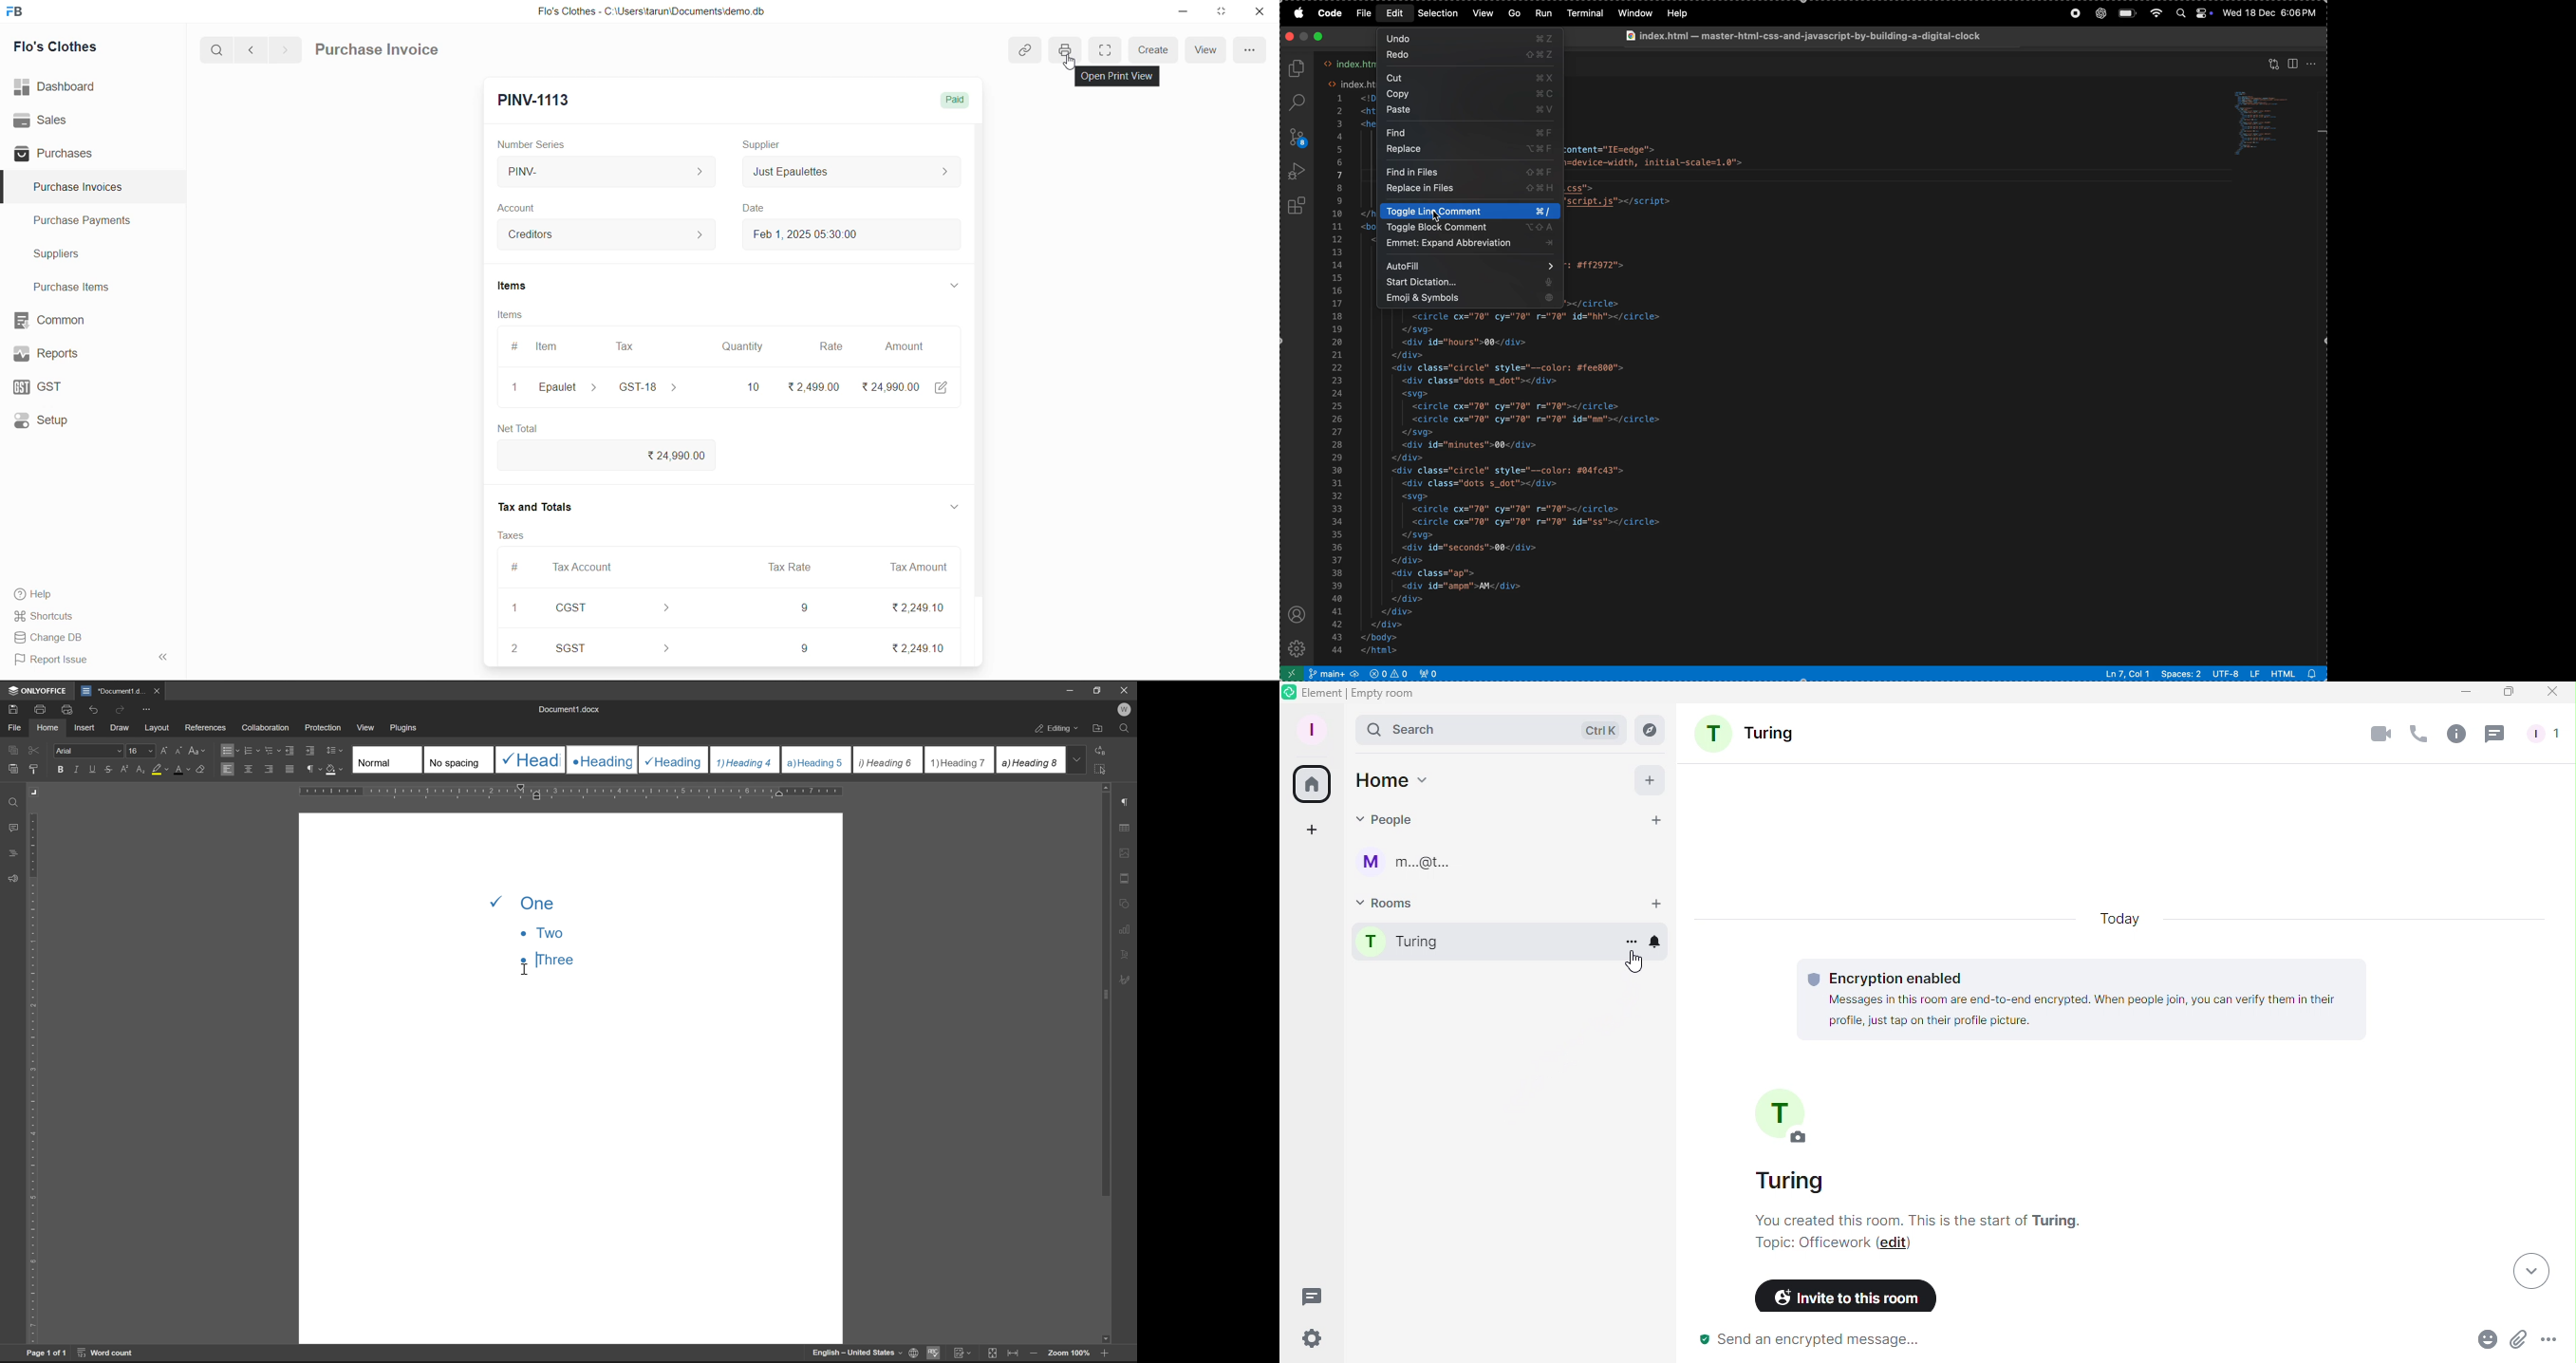 This screenshot has height=1372, width=2576. Describe the element at coordinates (364, 725) in the screenshot. I see `view` at that location.